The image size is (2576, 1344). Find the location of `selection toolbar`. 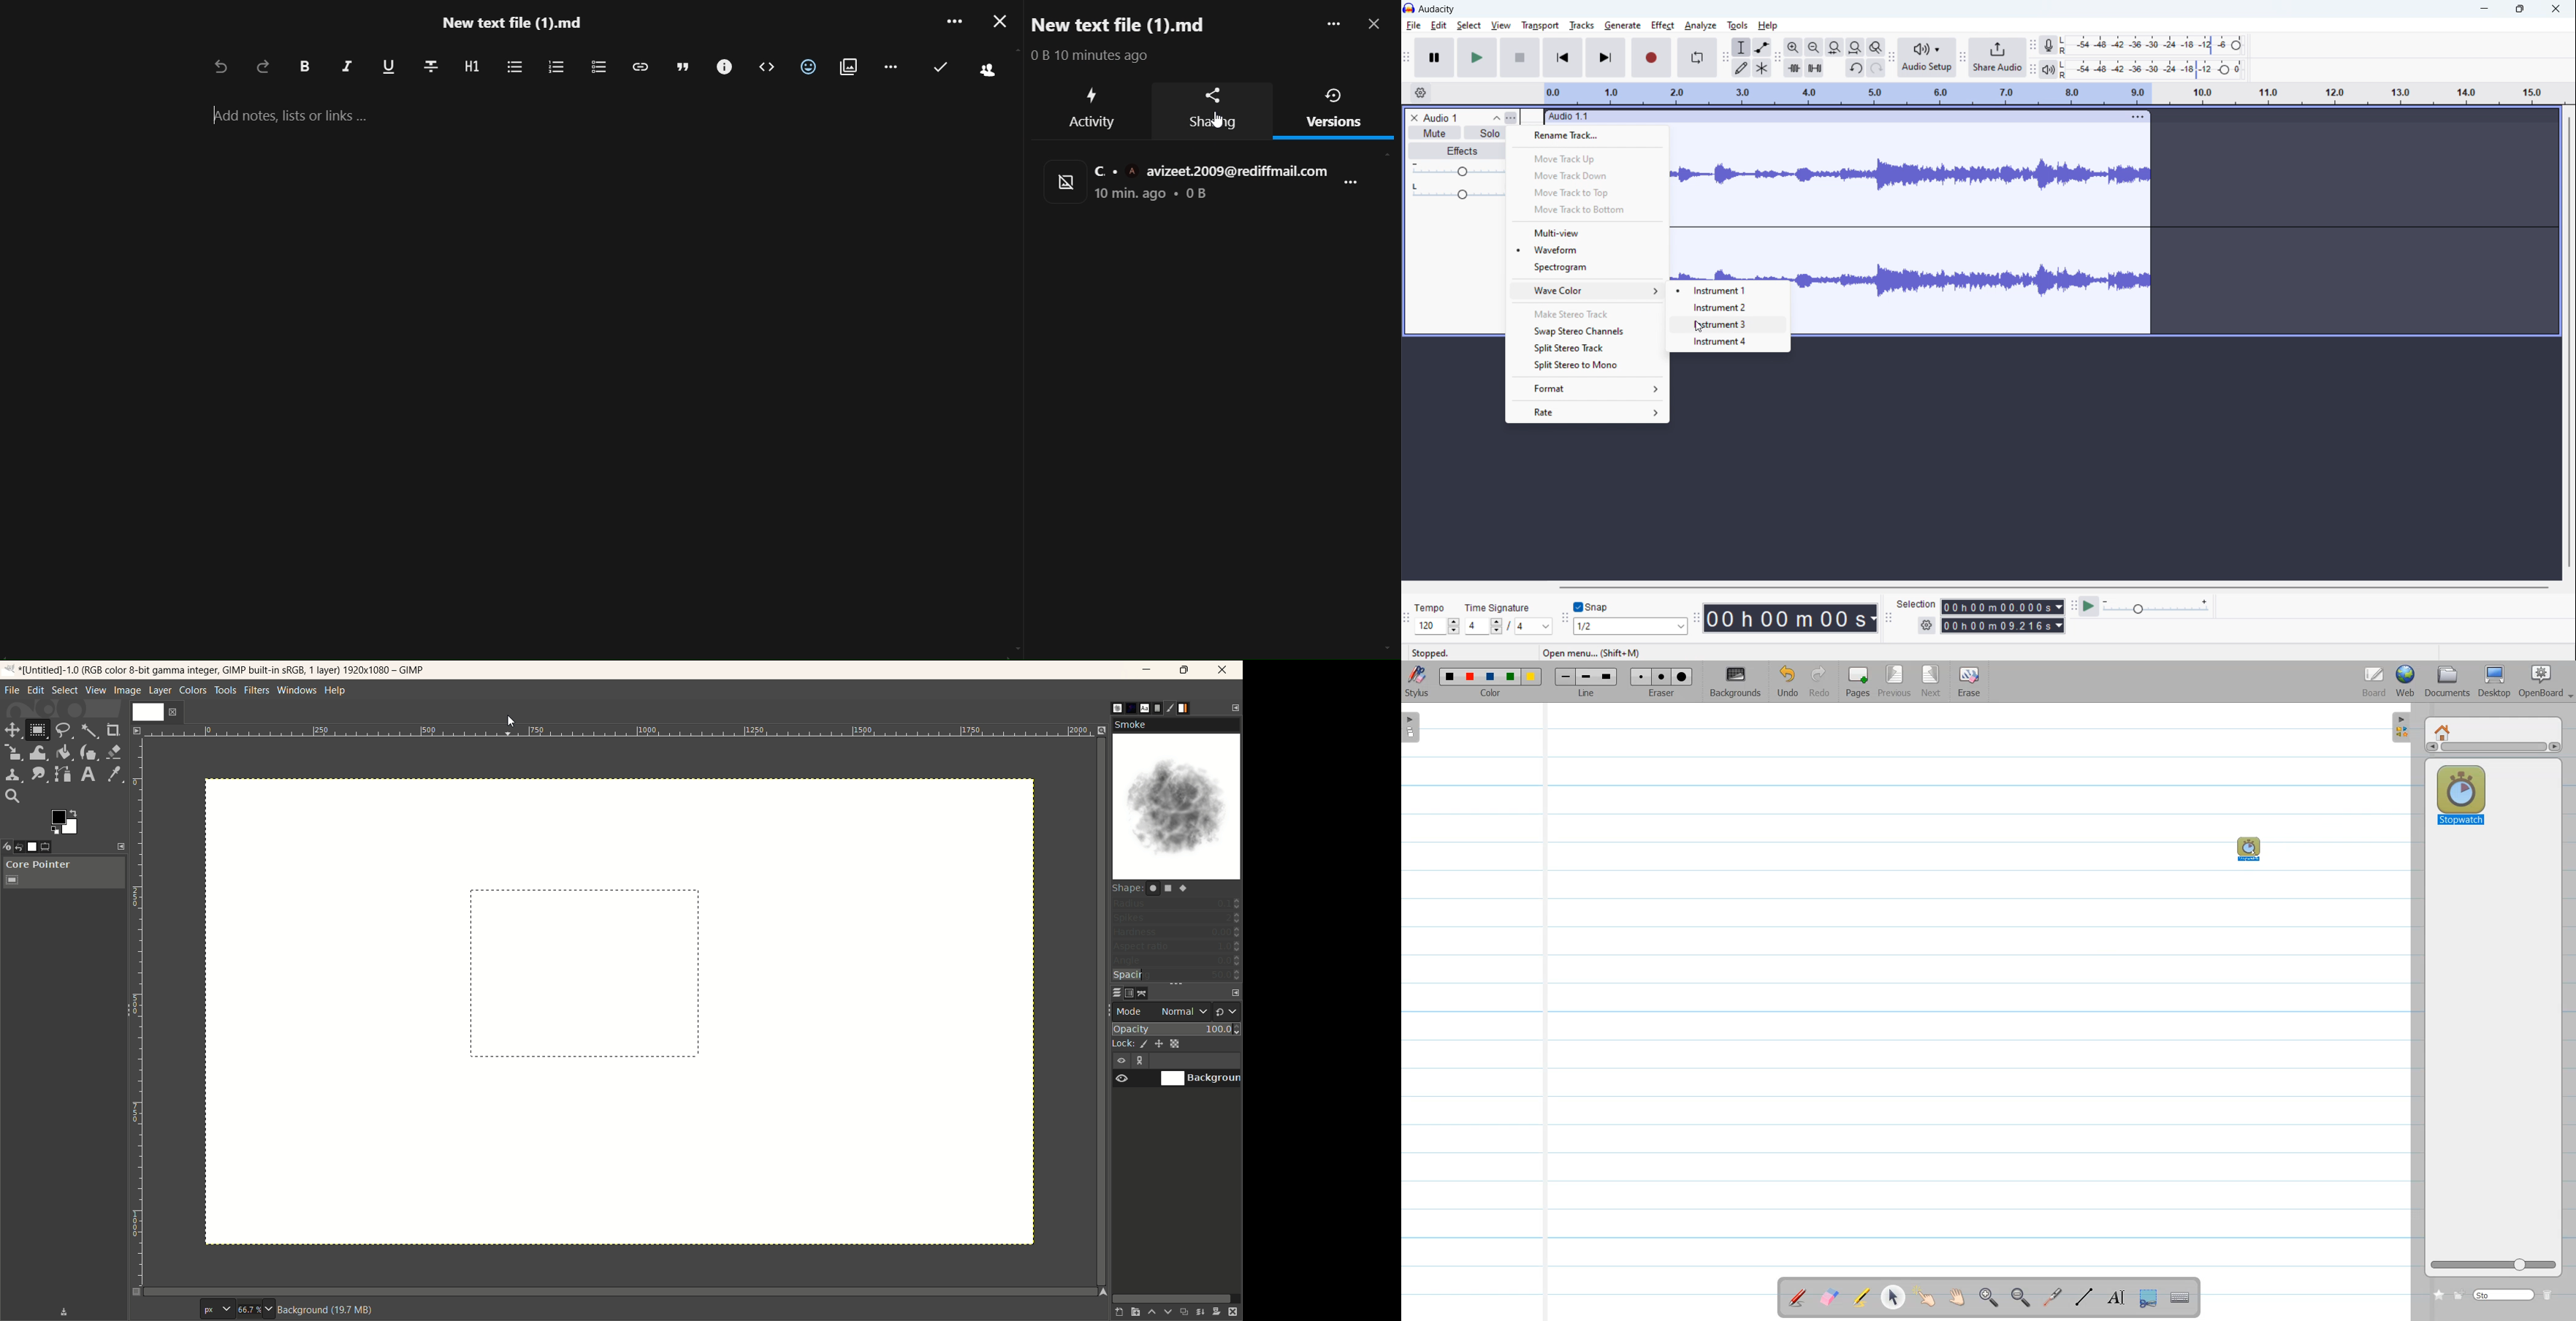

selection toolbar is located at coordinates (1889, 618).